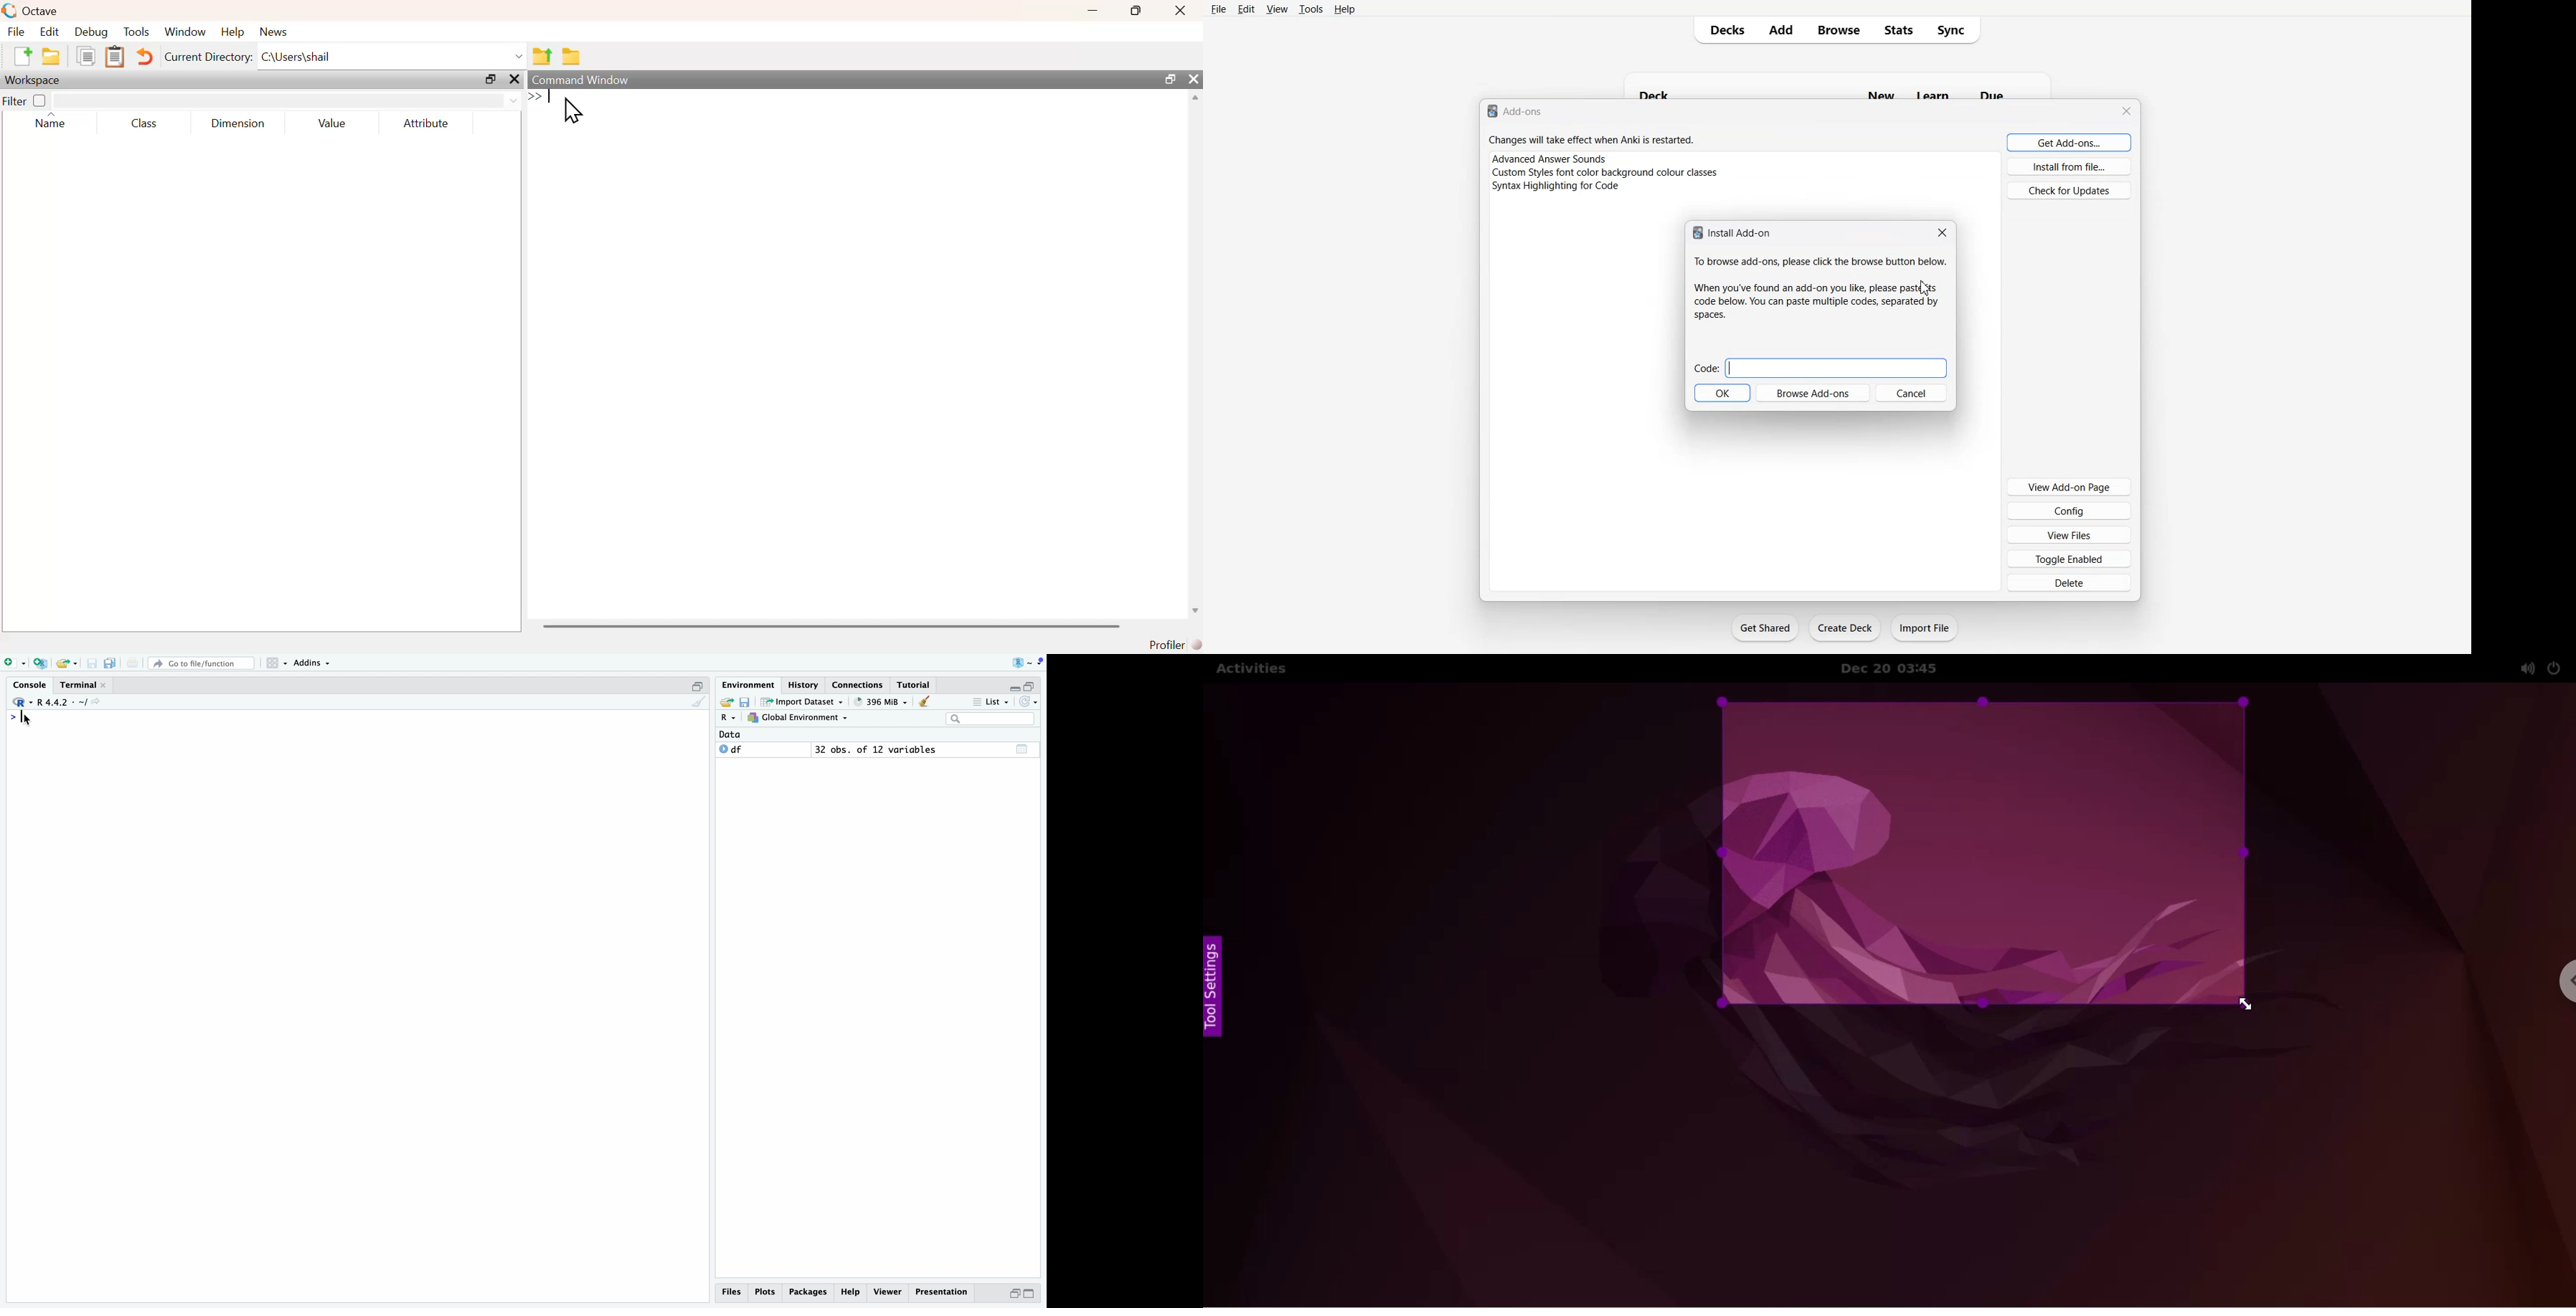 This screenshot has width=2576, height=1316. I want to click on Browse Add-ons, so click(1812, 392).